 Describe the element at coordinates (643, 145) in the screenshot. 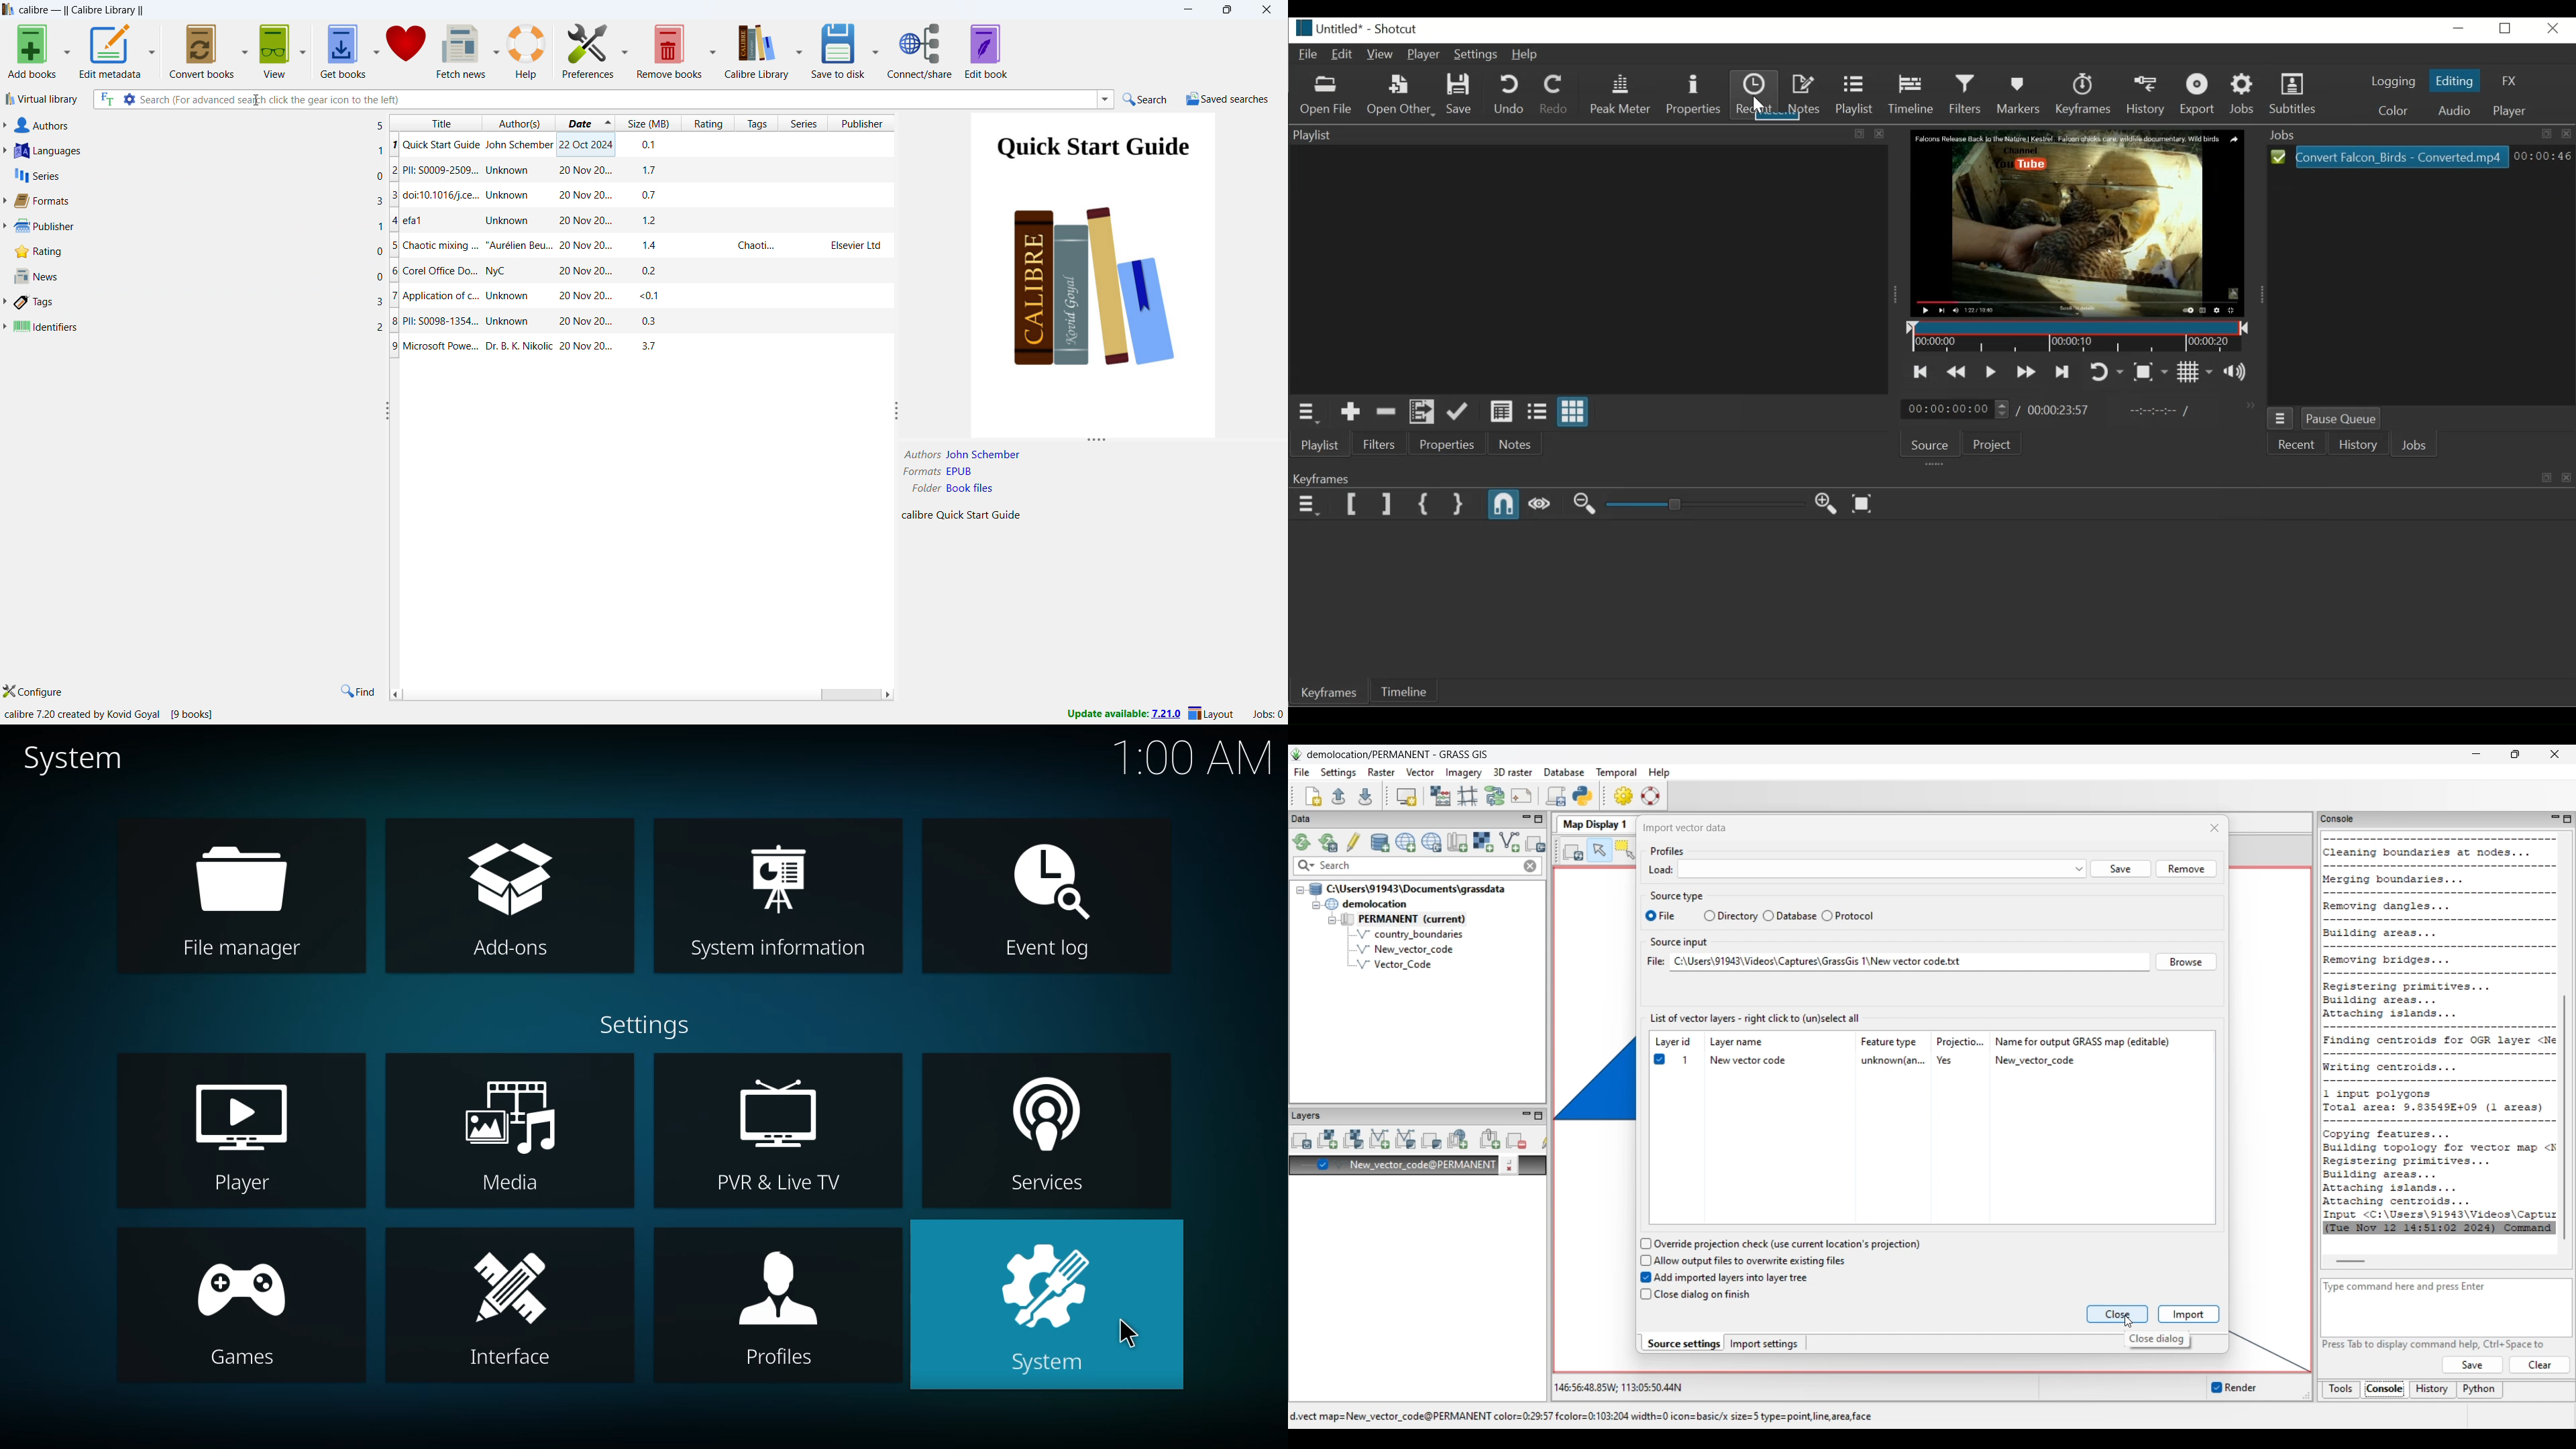

I see `Quick start Guide ` at that location.